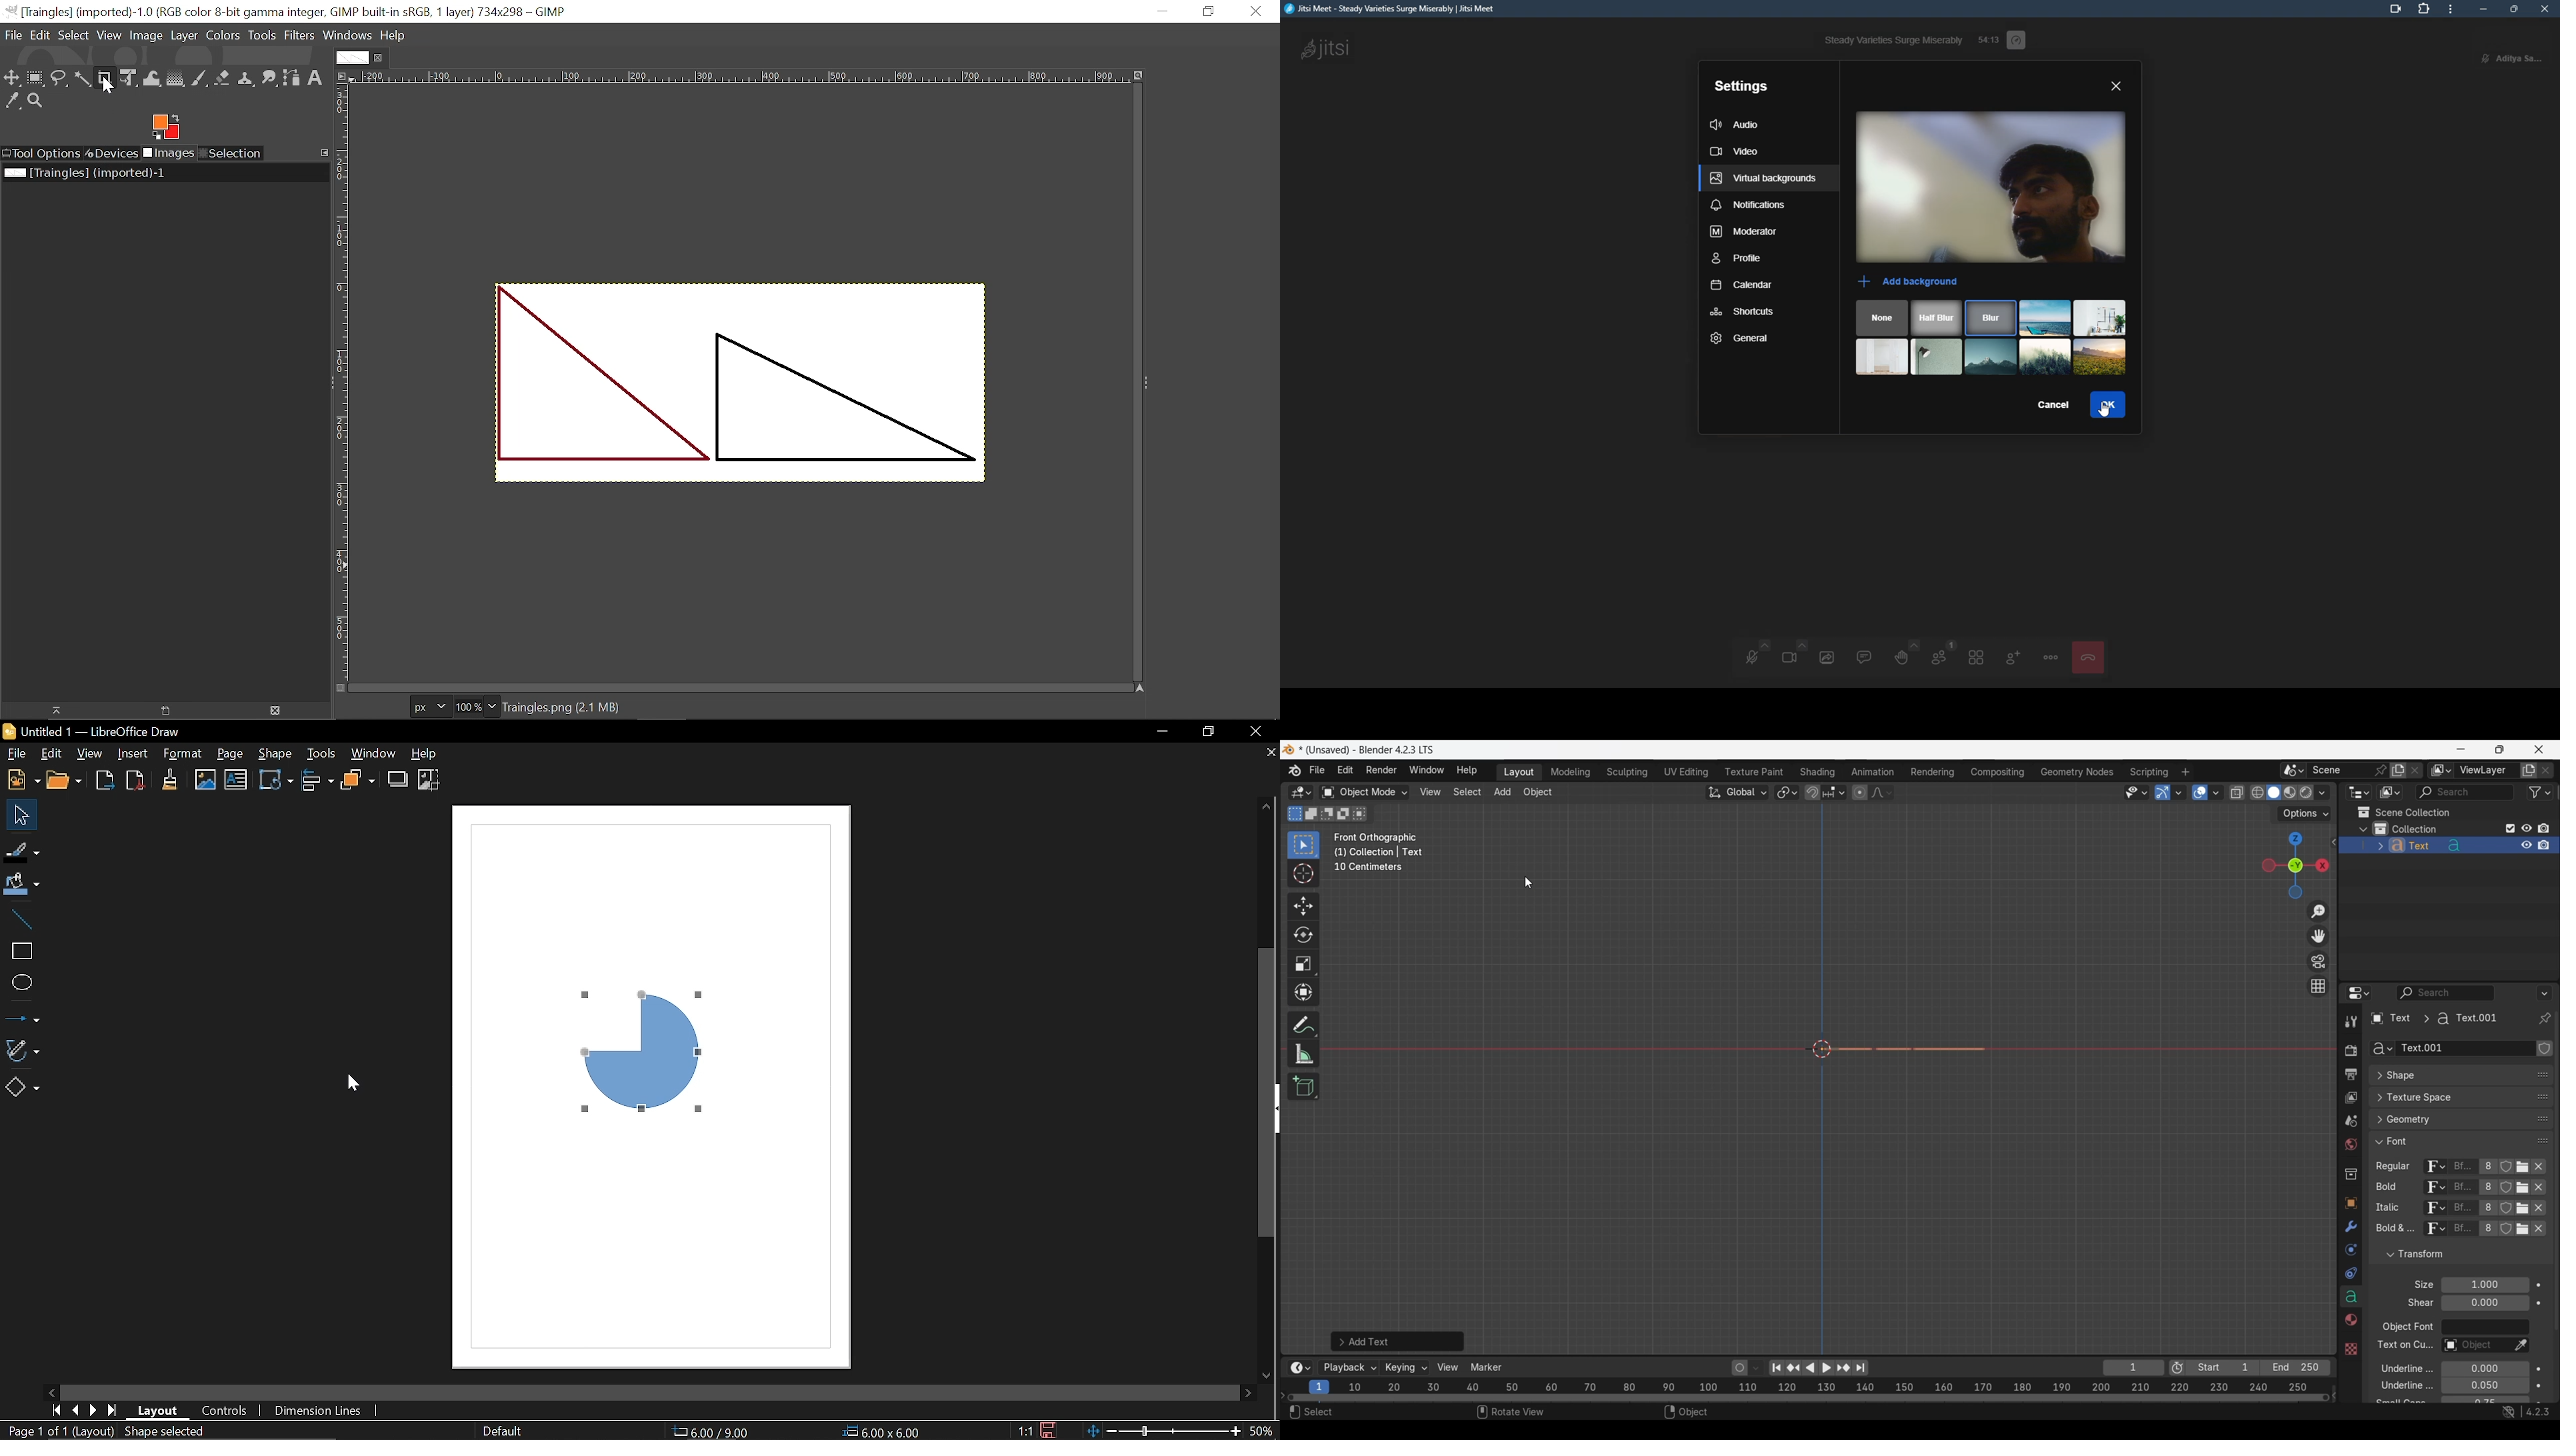 The width and height of the screenshot is (2576, 1456). What do you see at coordinates (1827, 657) in the screenshot?
I see `share screen` at bounding box center [1827, 657].